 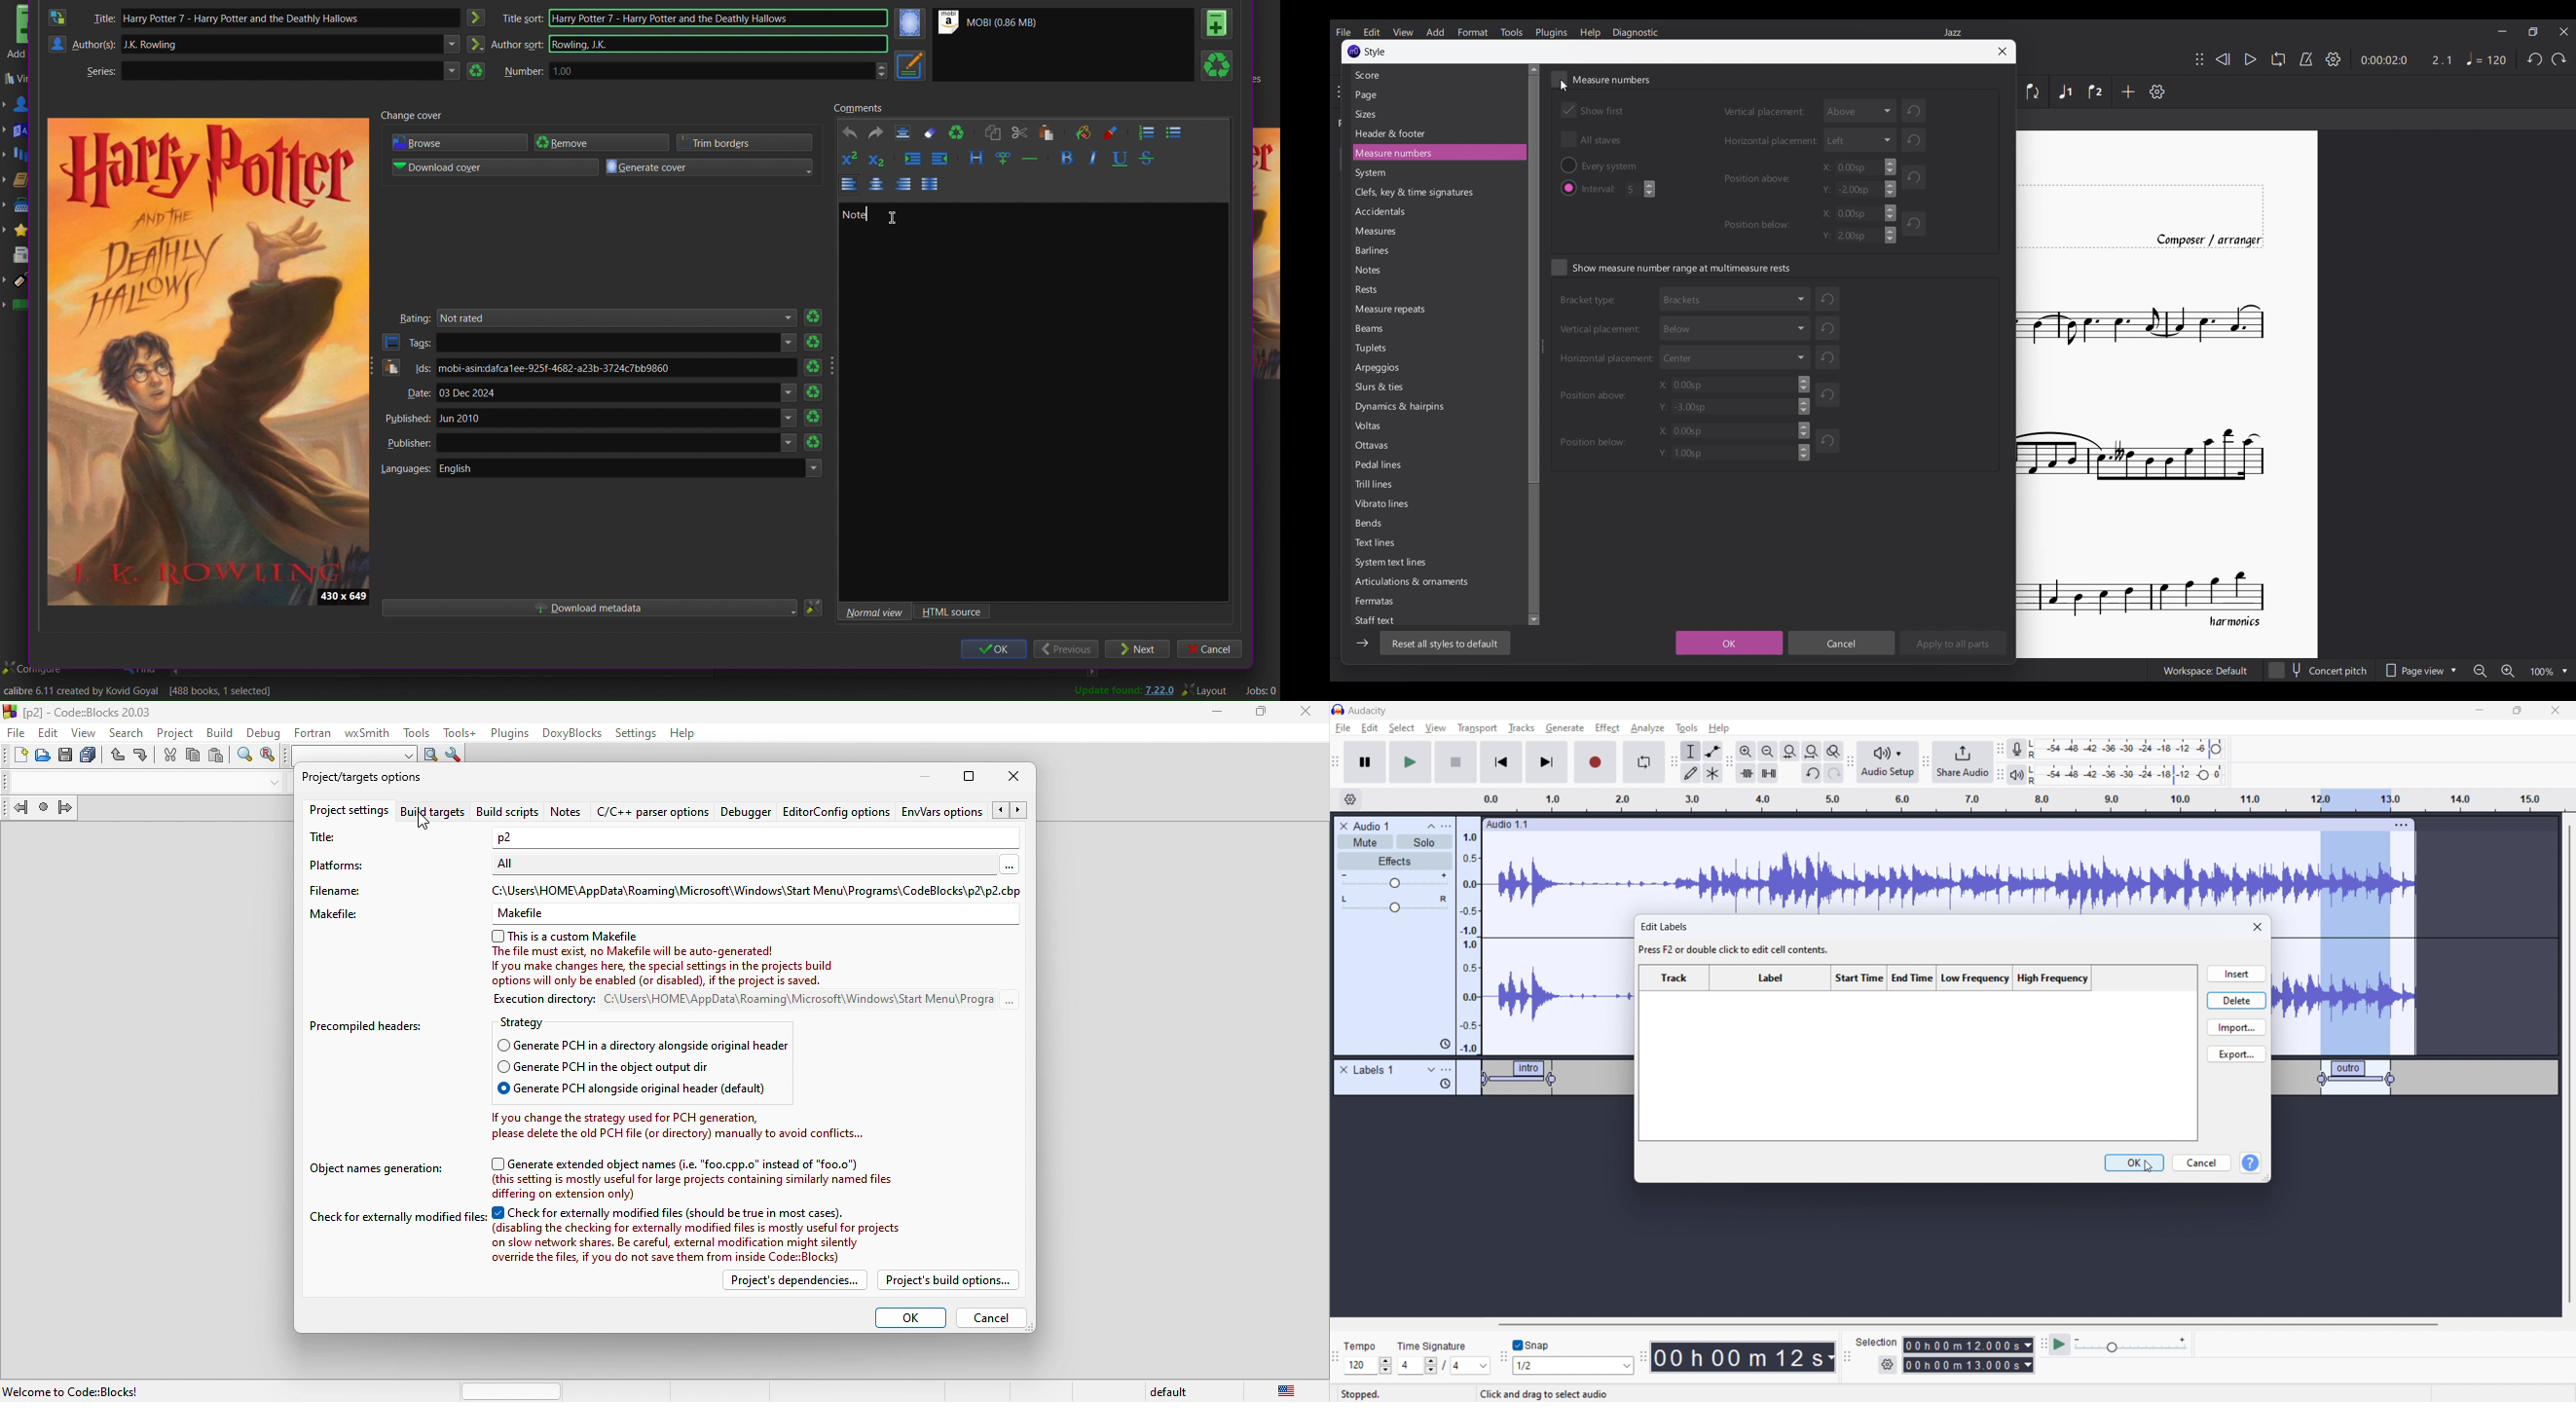 What do you see at coordinates (1068, 158) in the screenshot?
I see `Bold` at bounding box center [1068, 158].